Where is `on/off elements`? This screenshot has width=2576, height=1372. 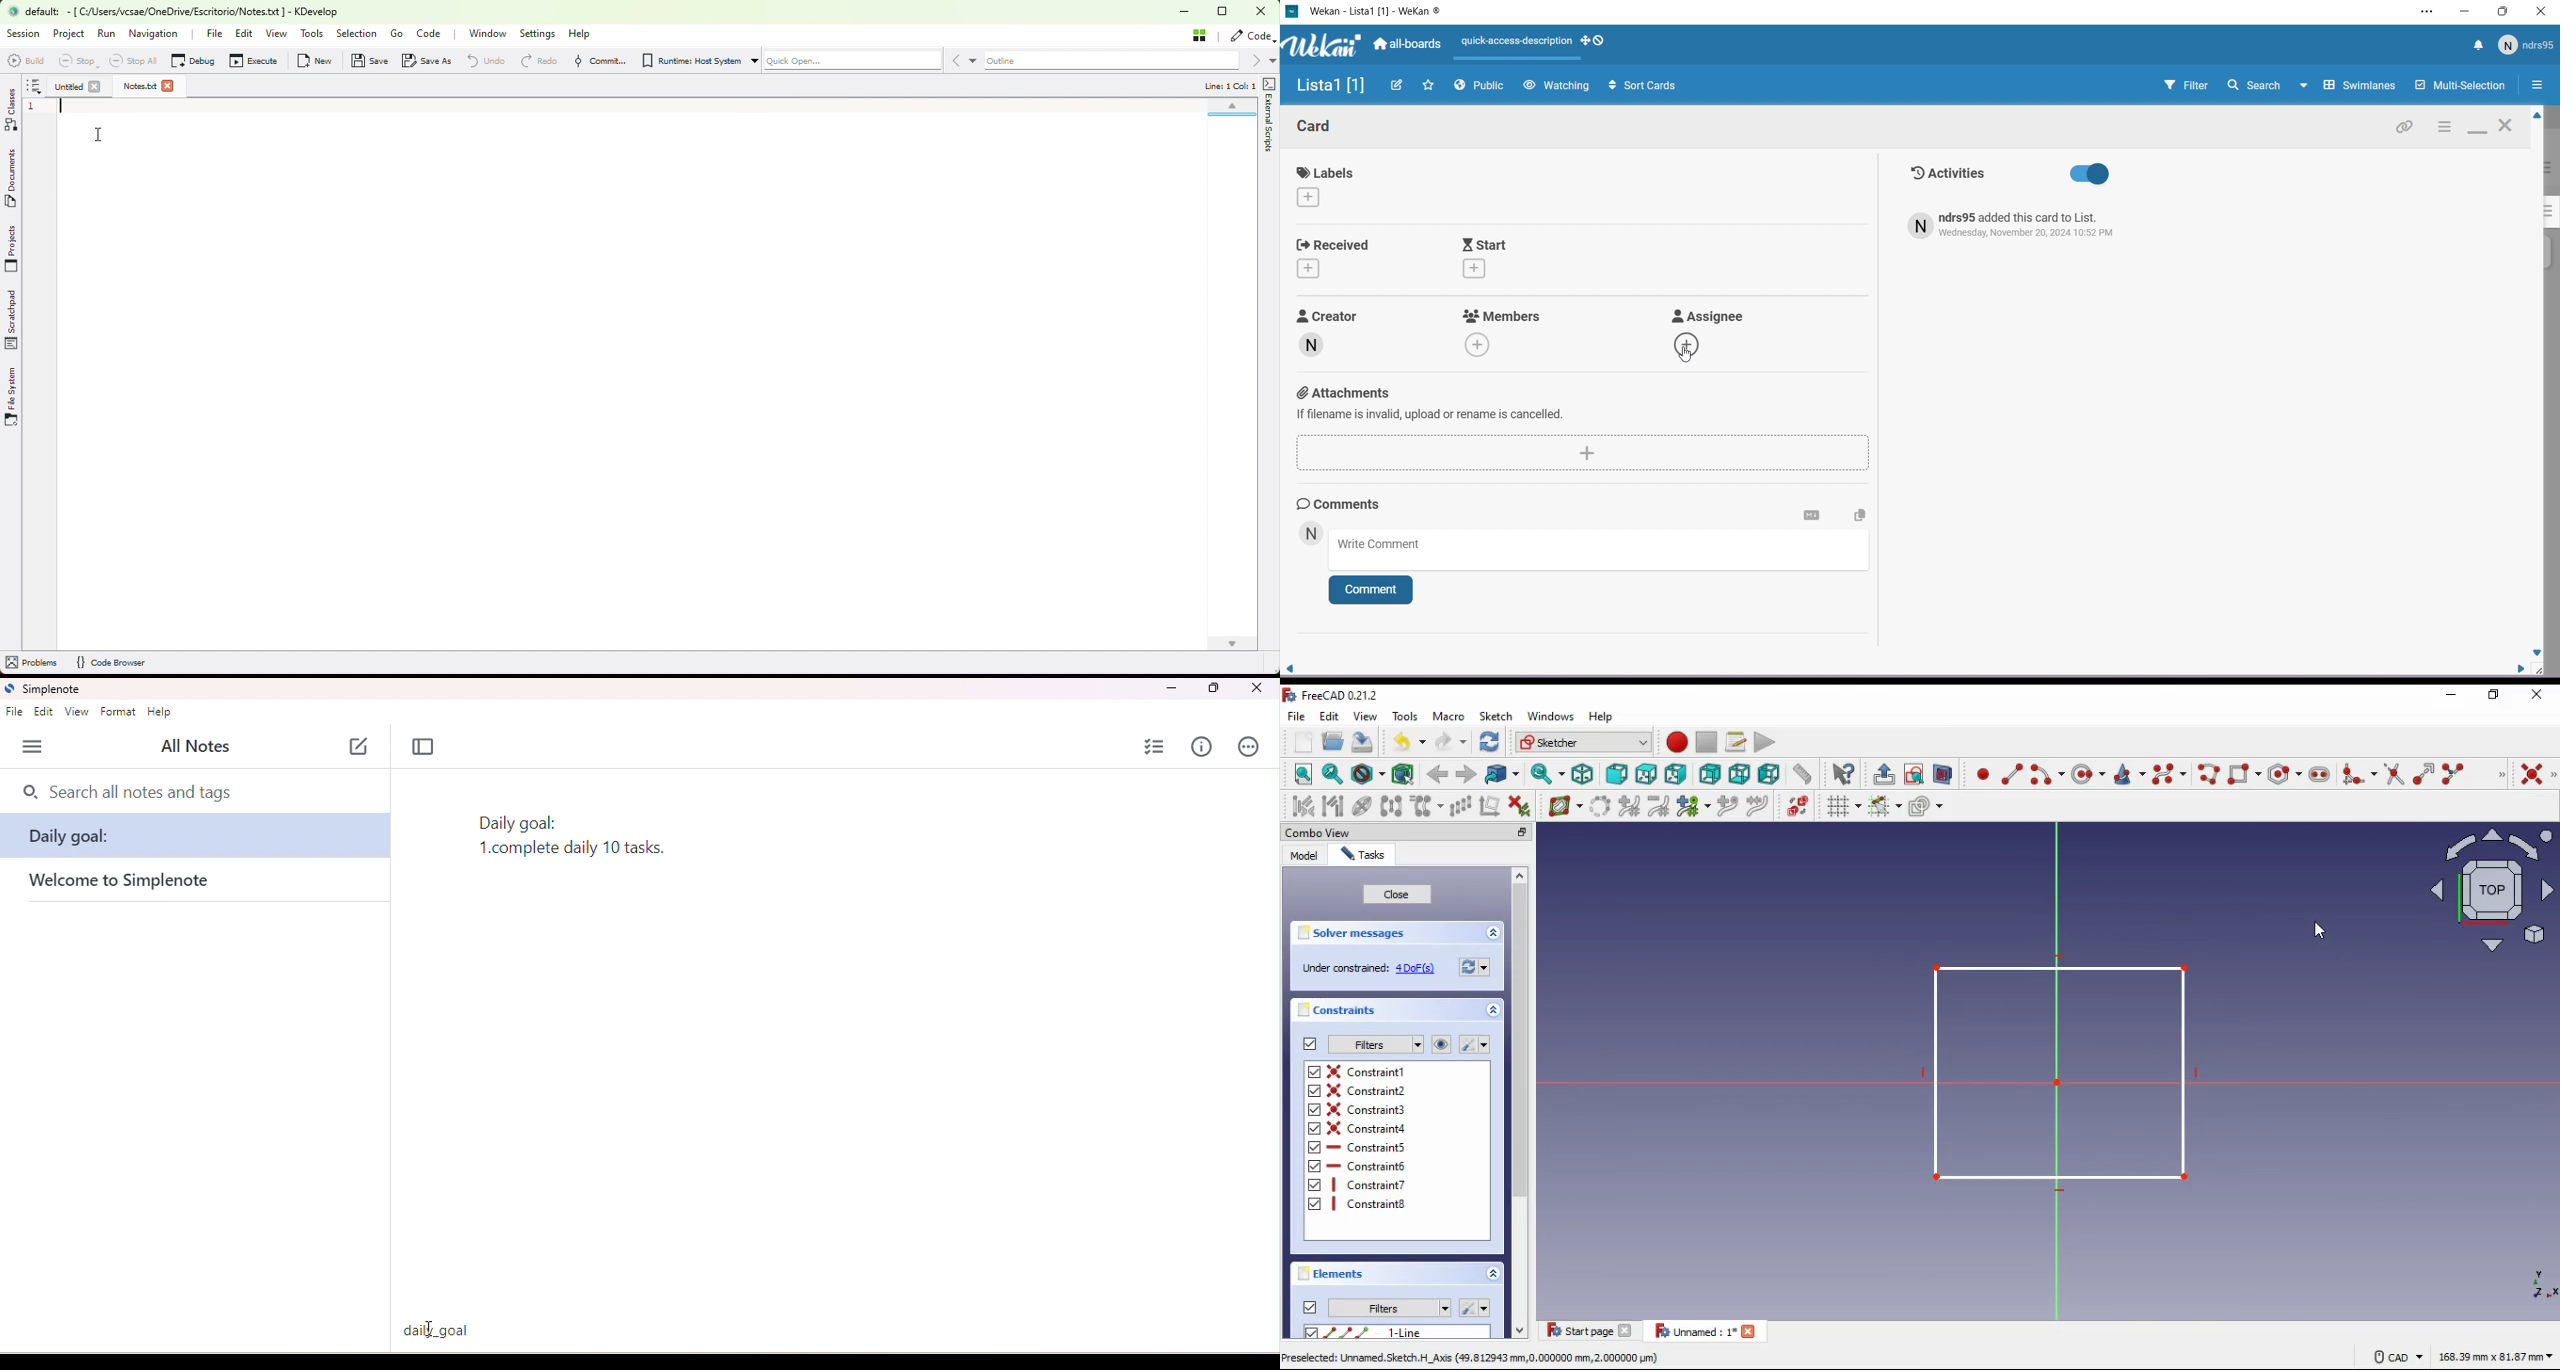
on/off elements is located at coordinates (1310, 1307).